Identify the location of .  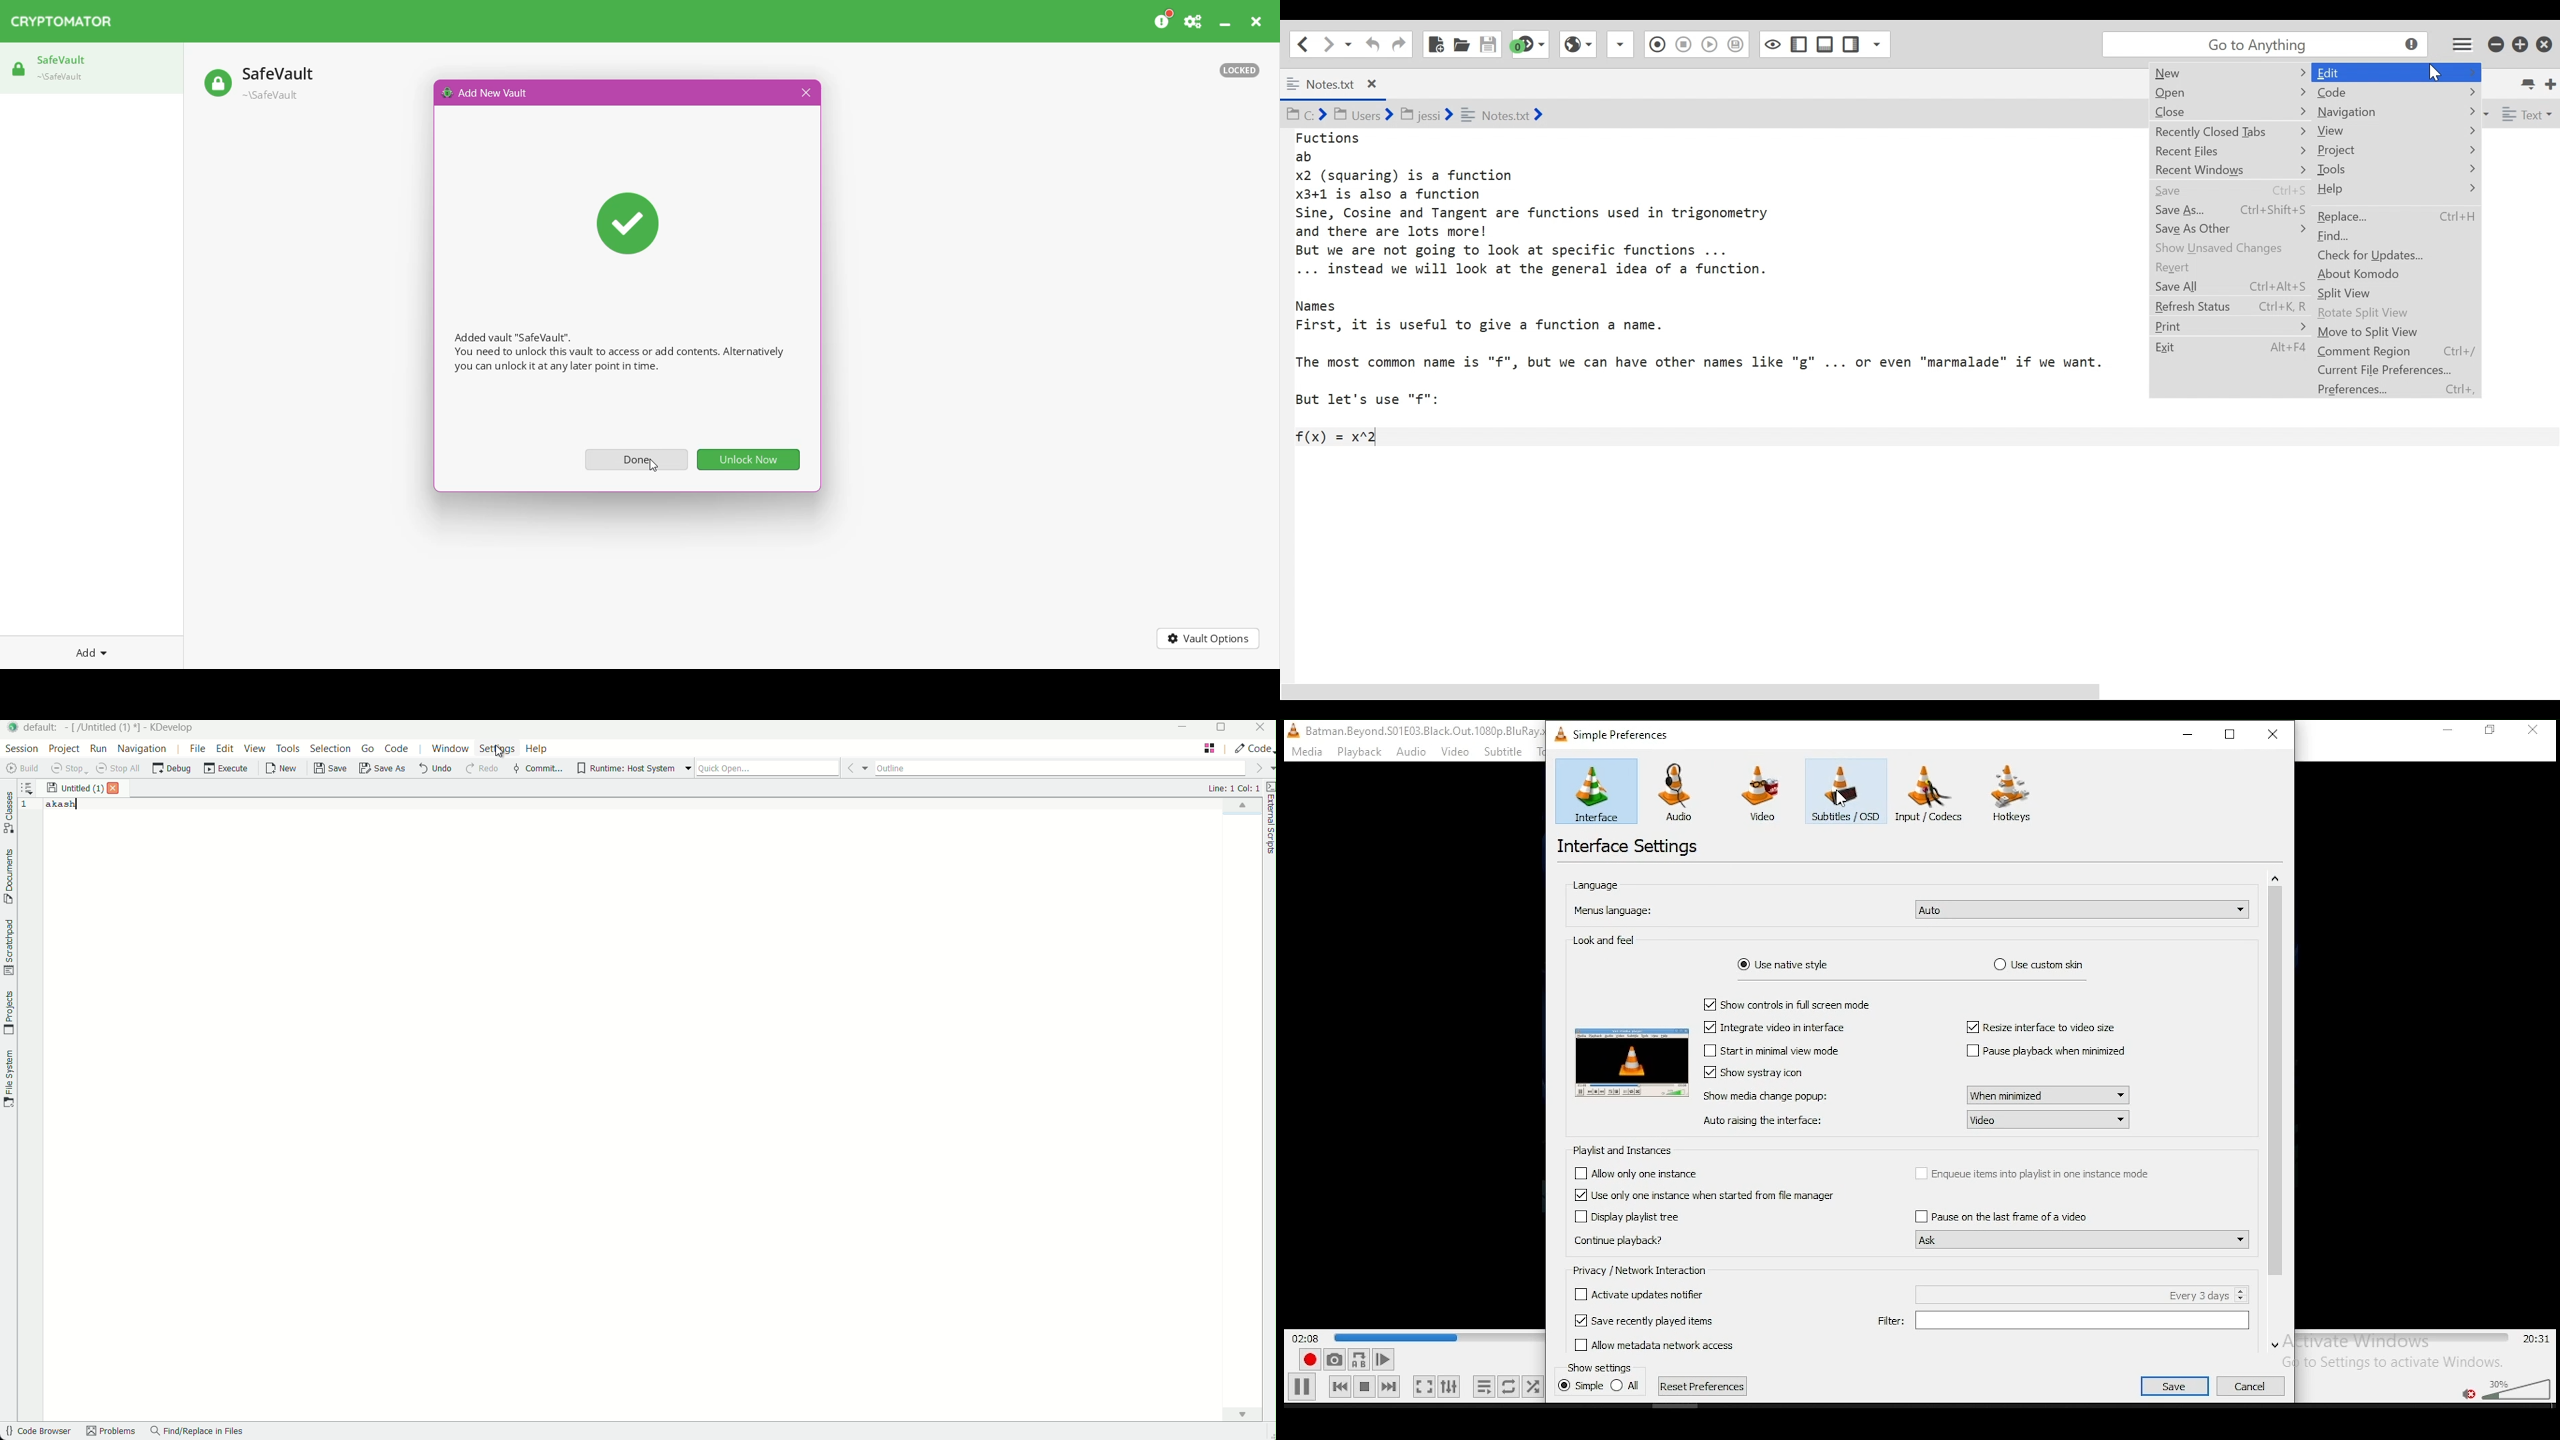
(1624, 1062).